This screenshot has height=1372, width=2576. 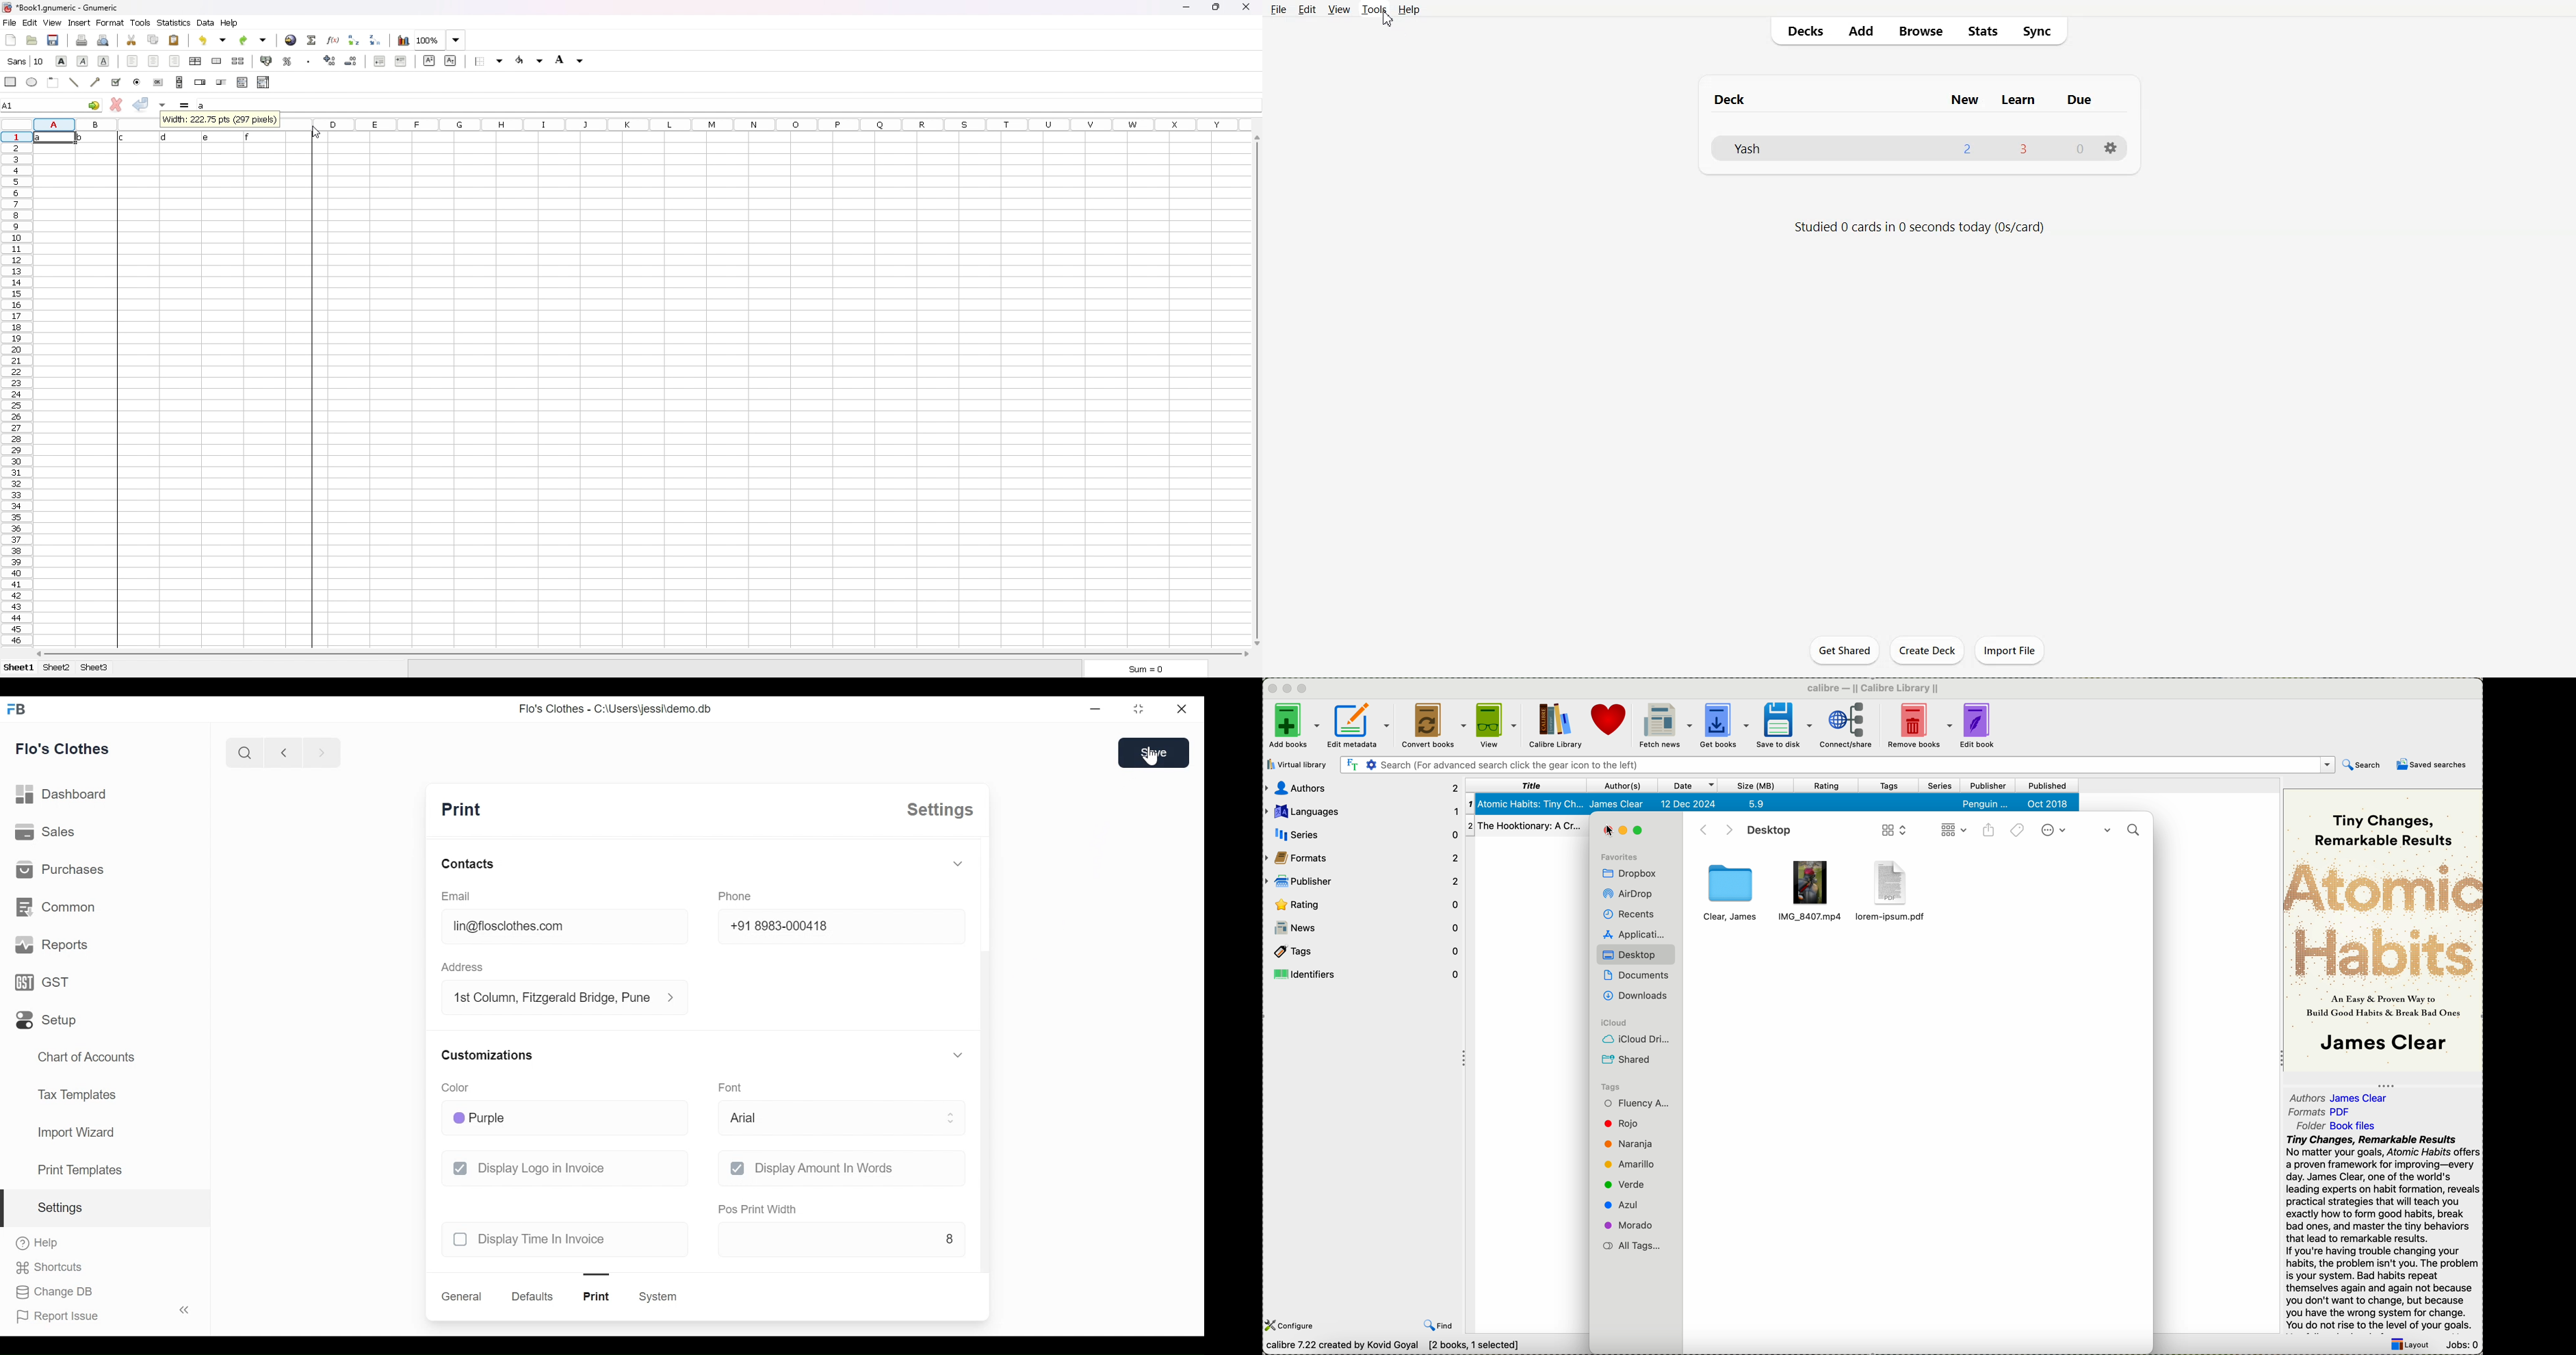 What do you see at coordinates (1142, 668) in the screenshot?
I see `sum` at bounding box center [1142, 668].